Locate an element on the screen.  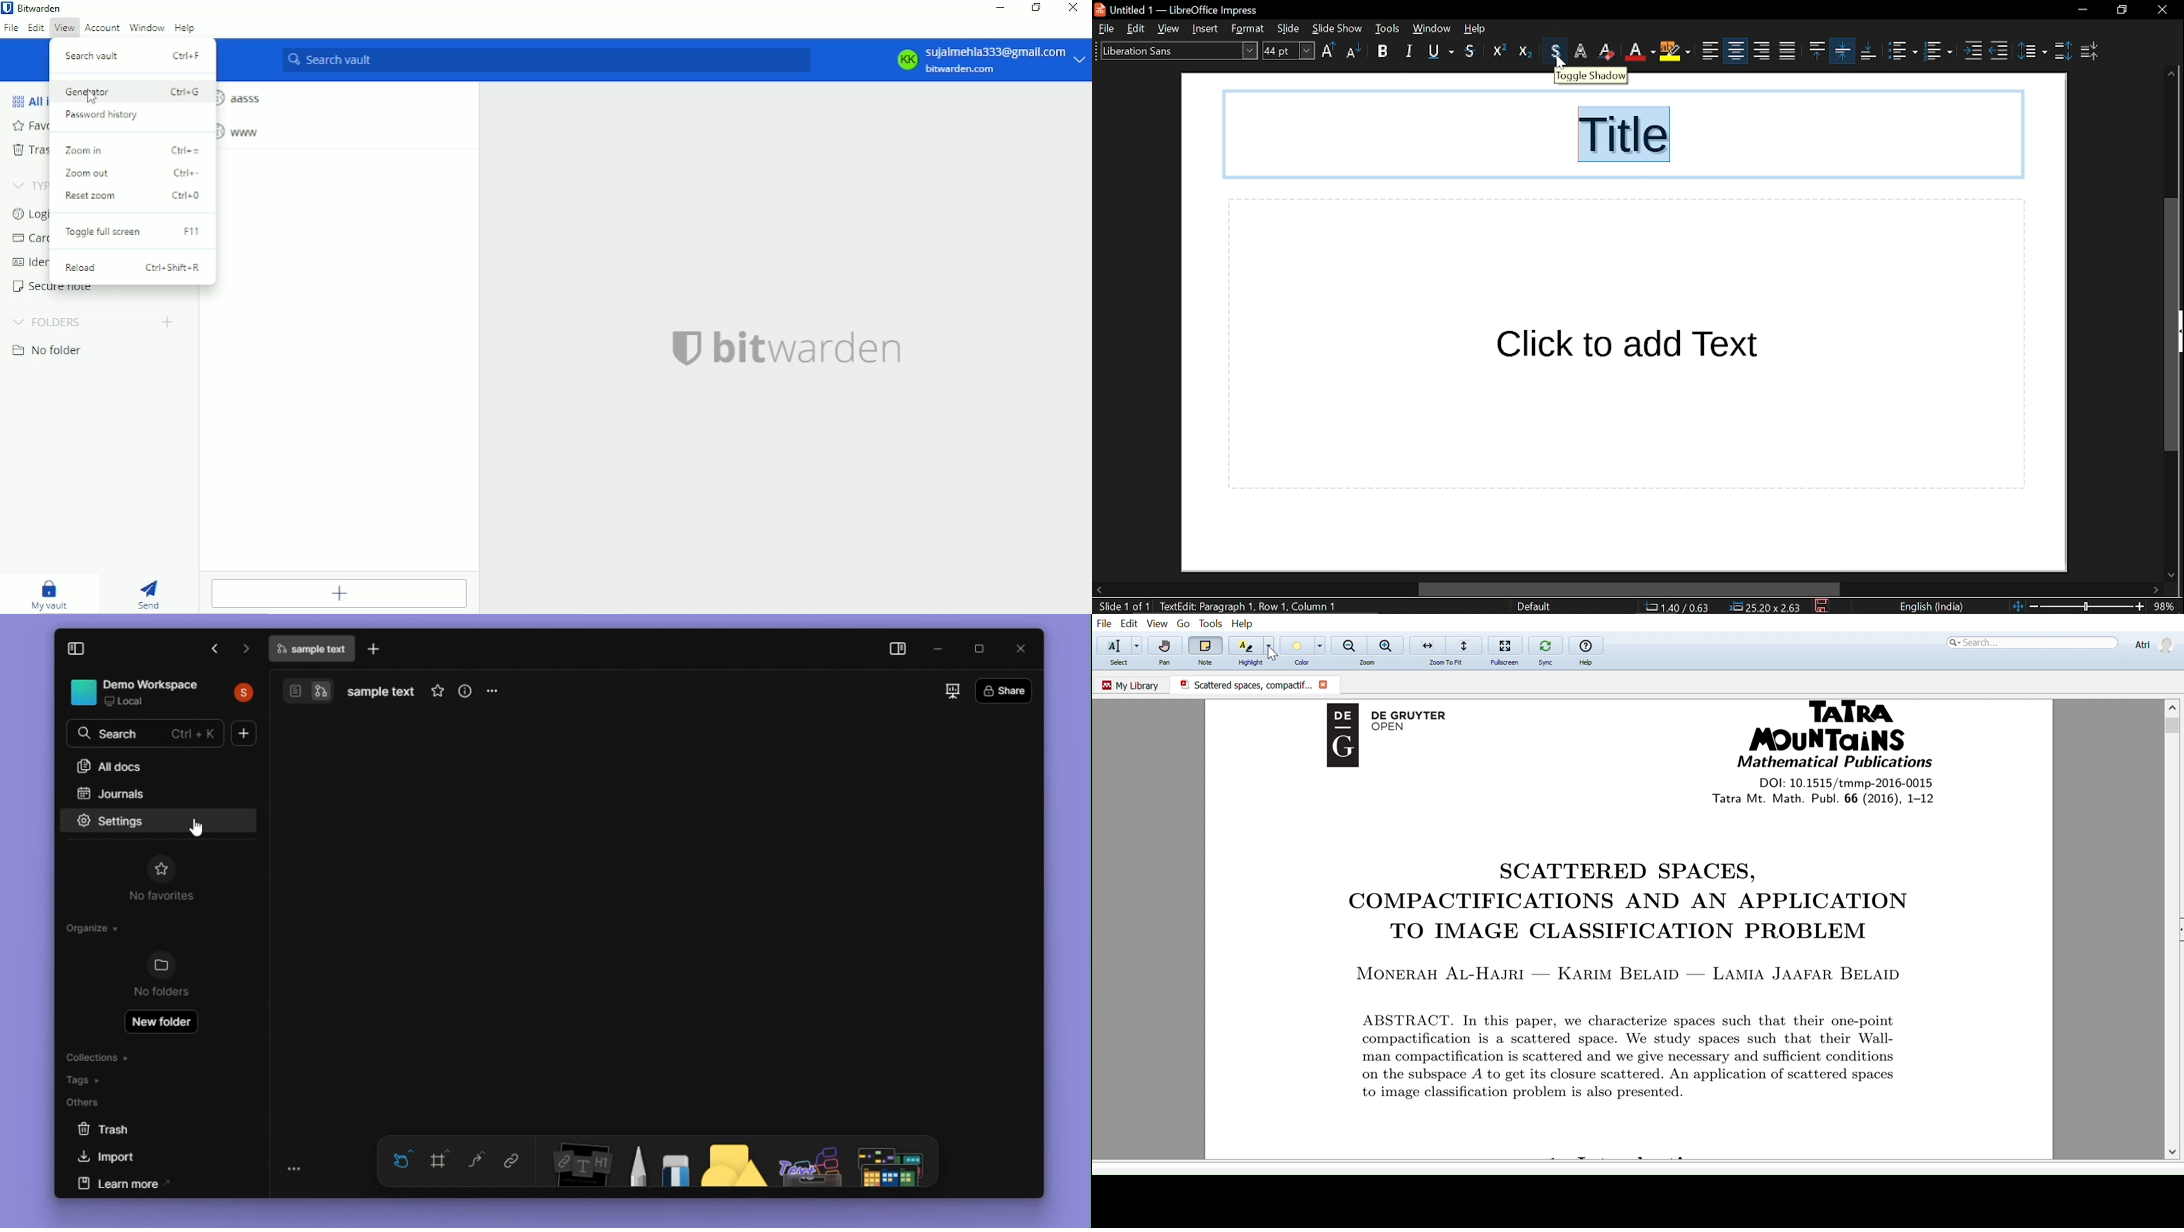
center is located at coordinates (1711, 51).